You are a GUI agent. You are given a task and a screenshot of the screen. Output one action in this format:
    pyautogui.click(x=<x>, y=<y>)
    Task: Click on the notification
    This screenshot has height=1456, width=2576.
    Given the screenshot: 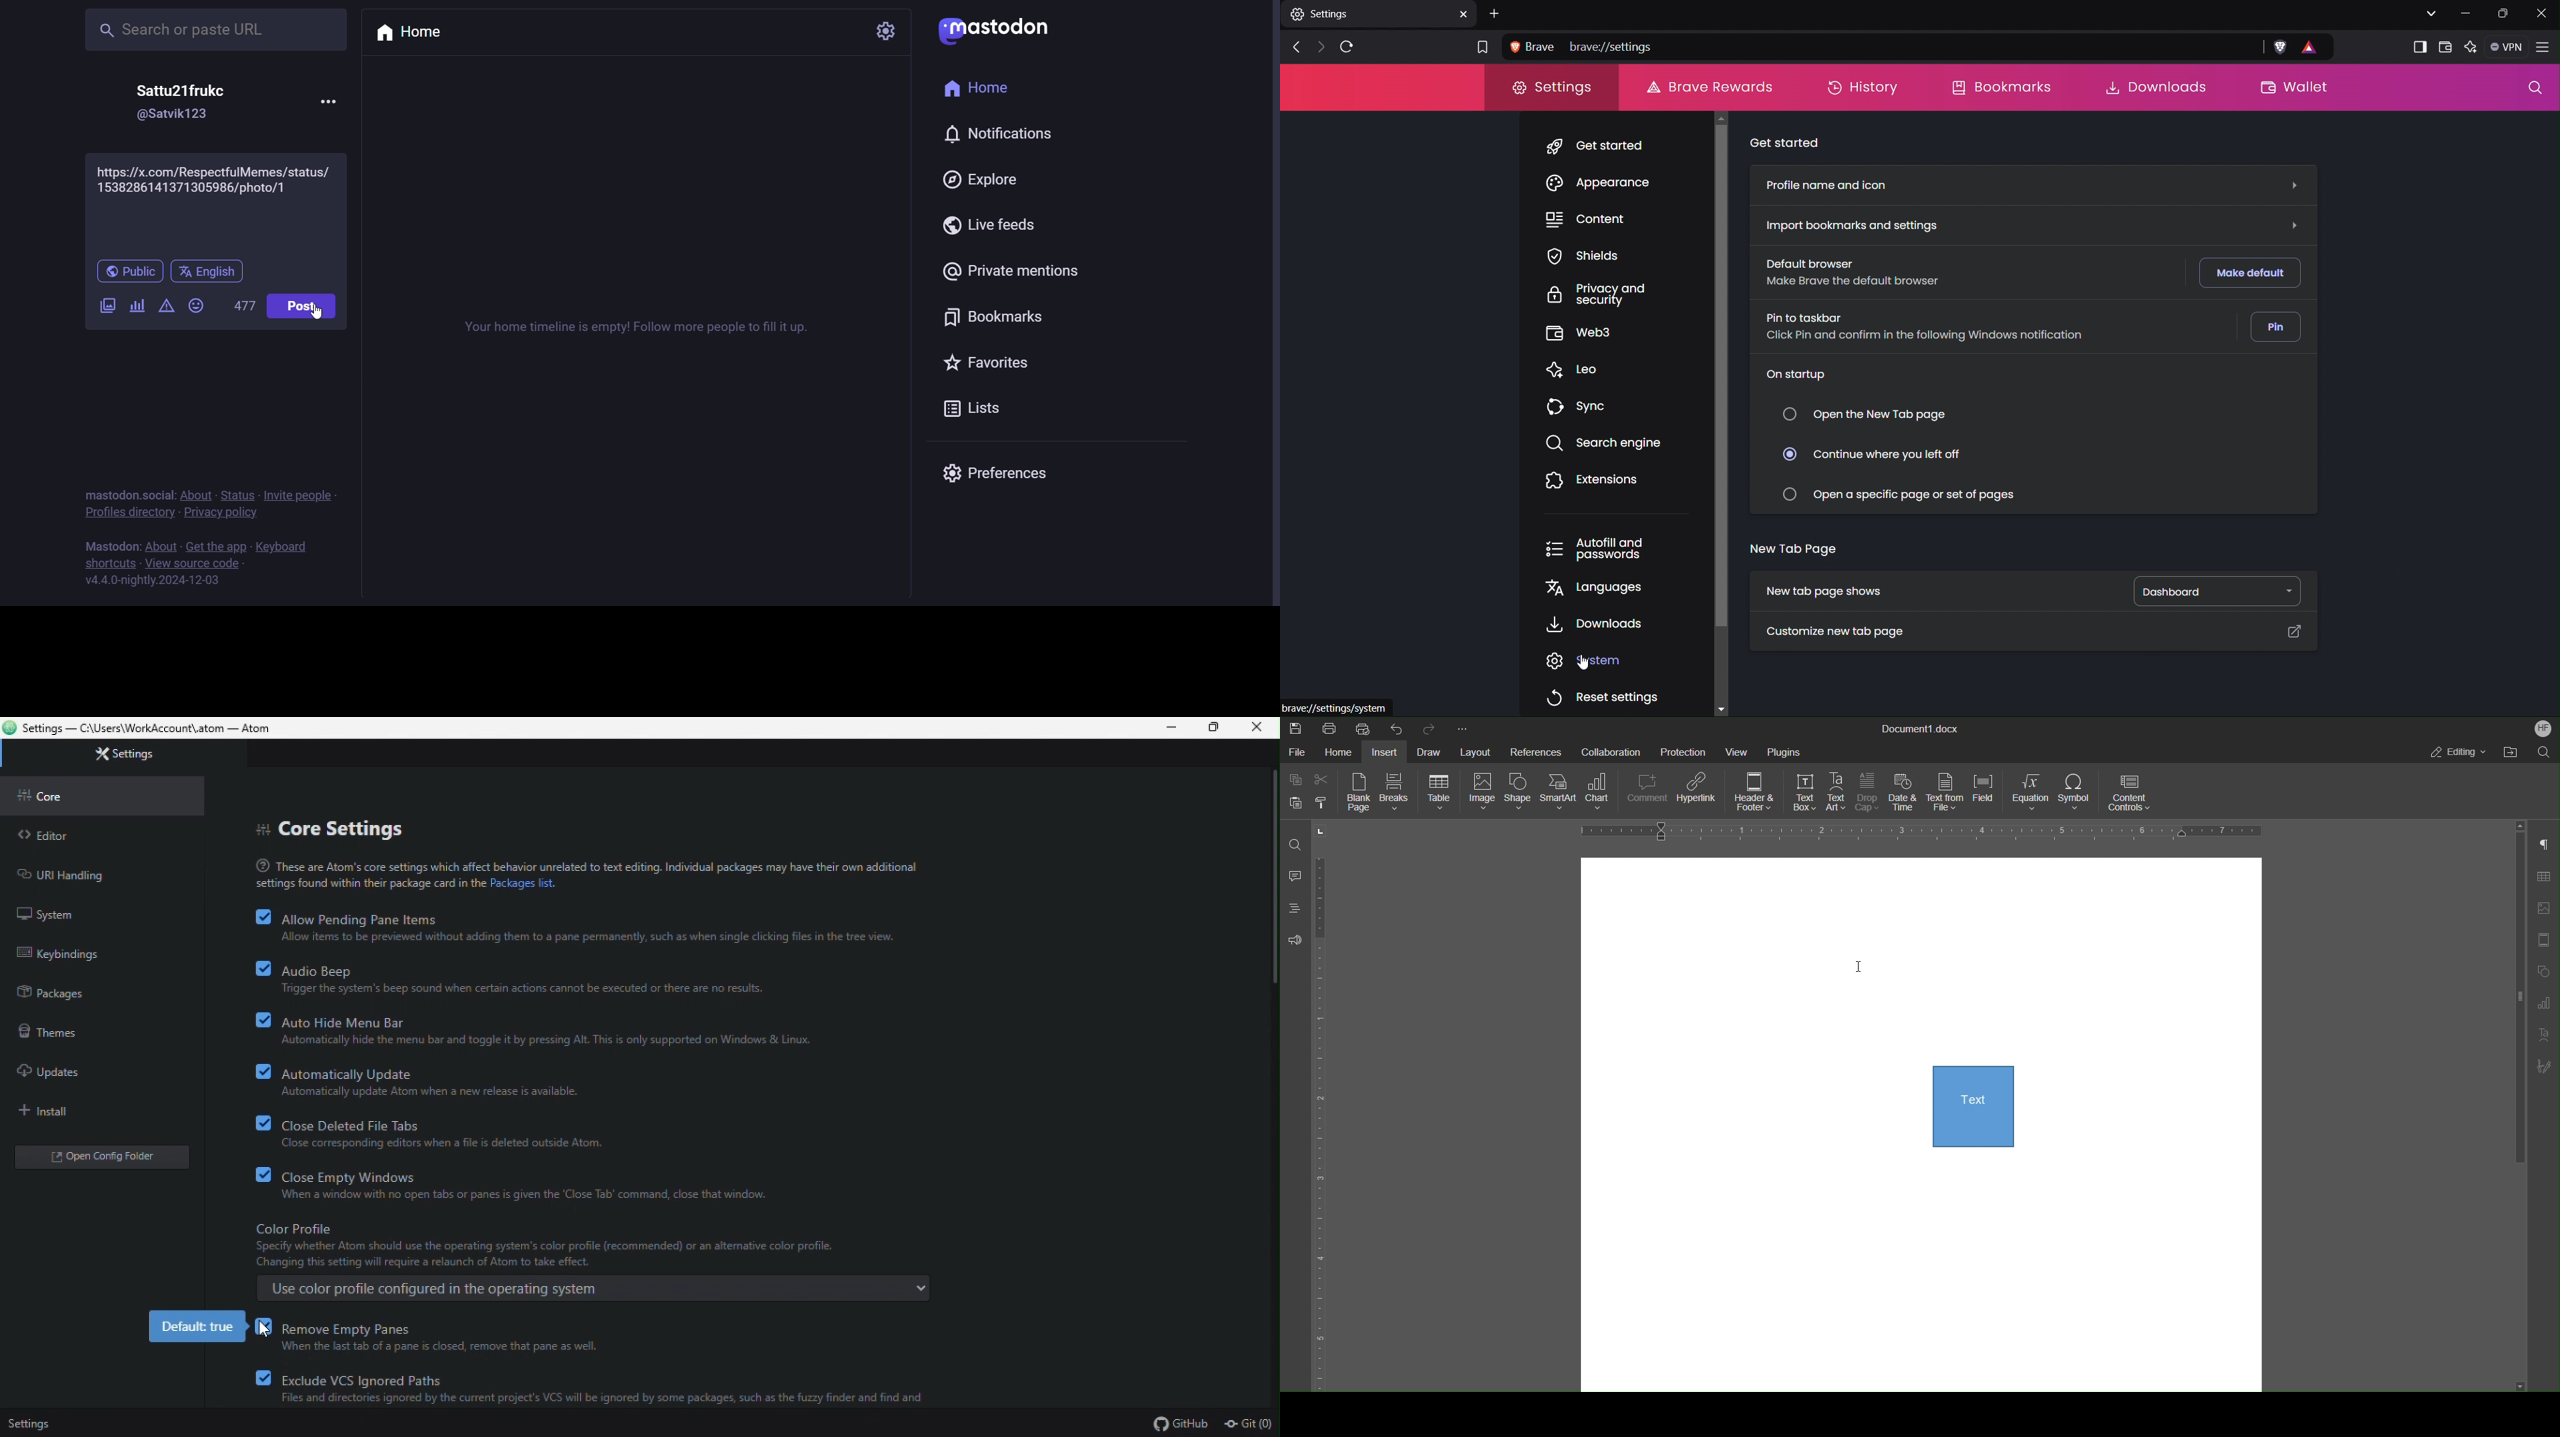 What is the action you would take?
    pyautogui.click(x=1001, y=136)
    